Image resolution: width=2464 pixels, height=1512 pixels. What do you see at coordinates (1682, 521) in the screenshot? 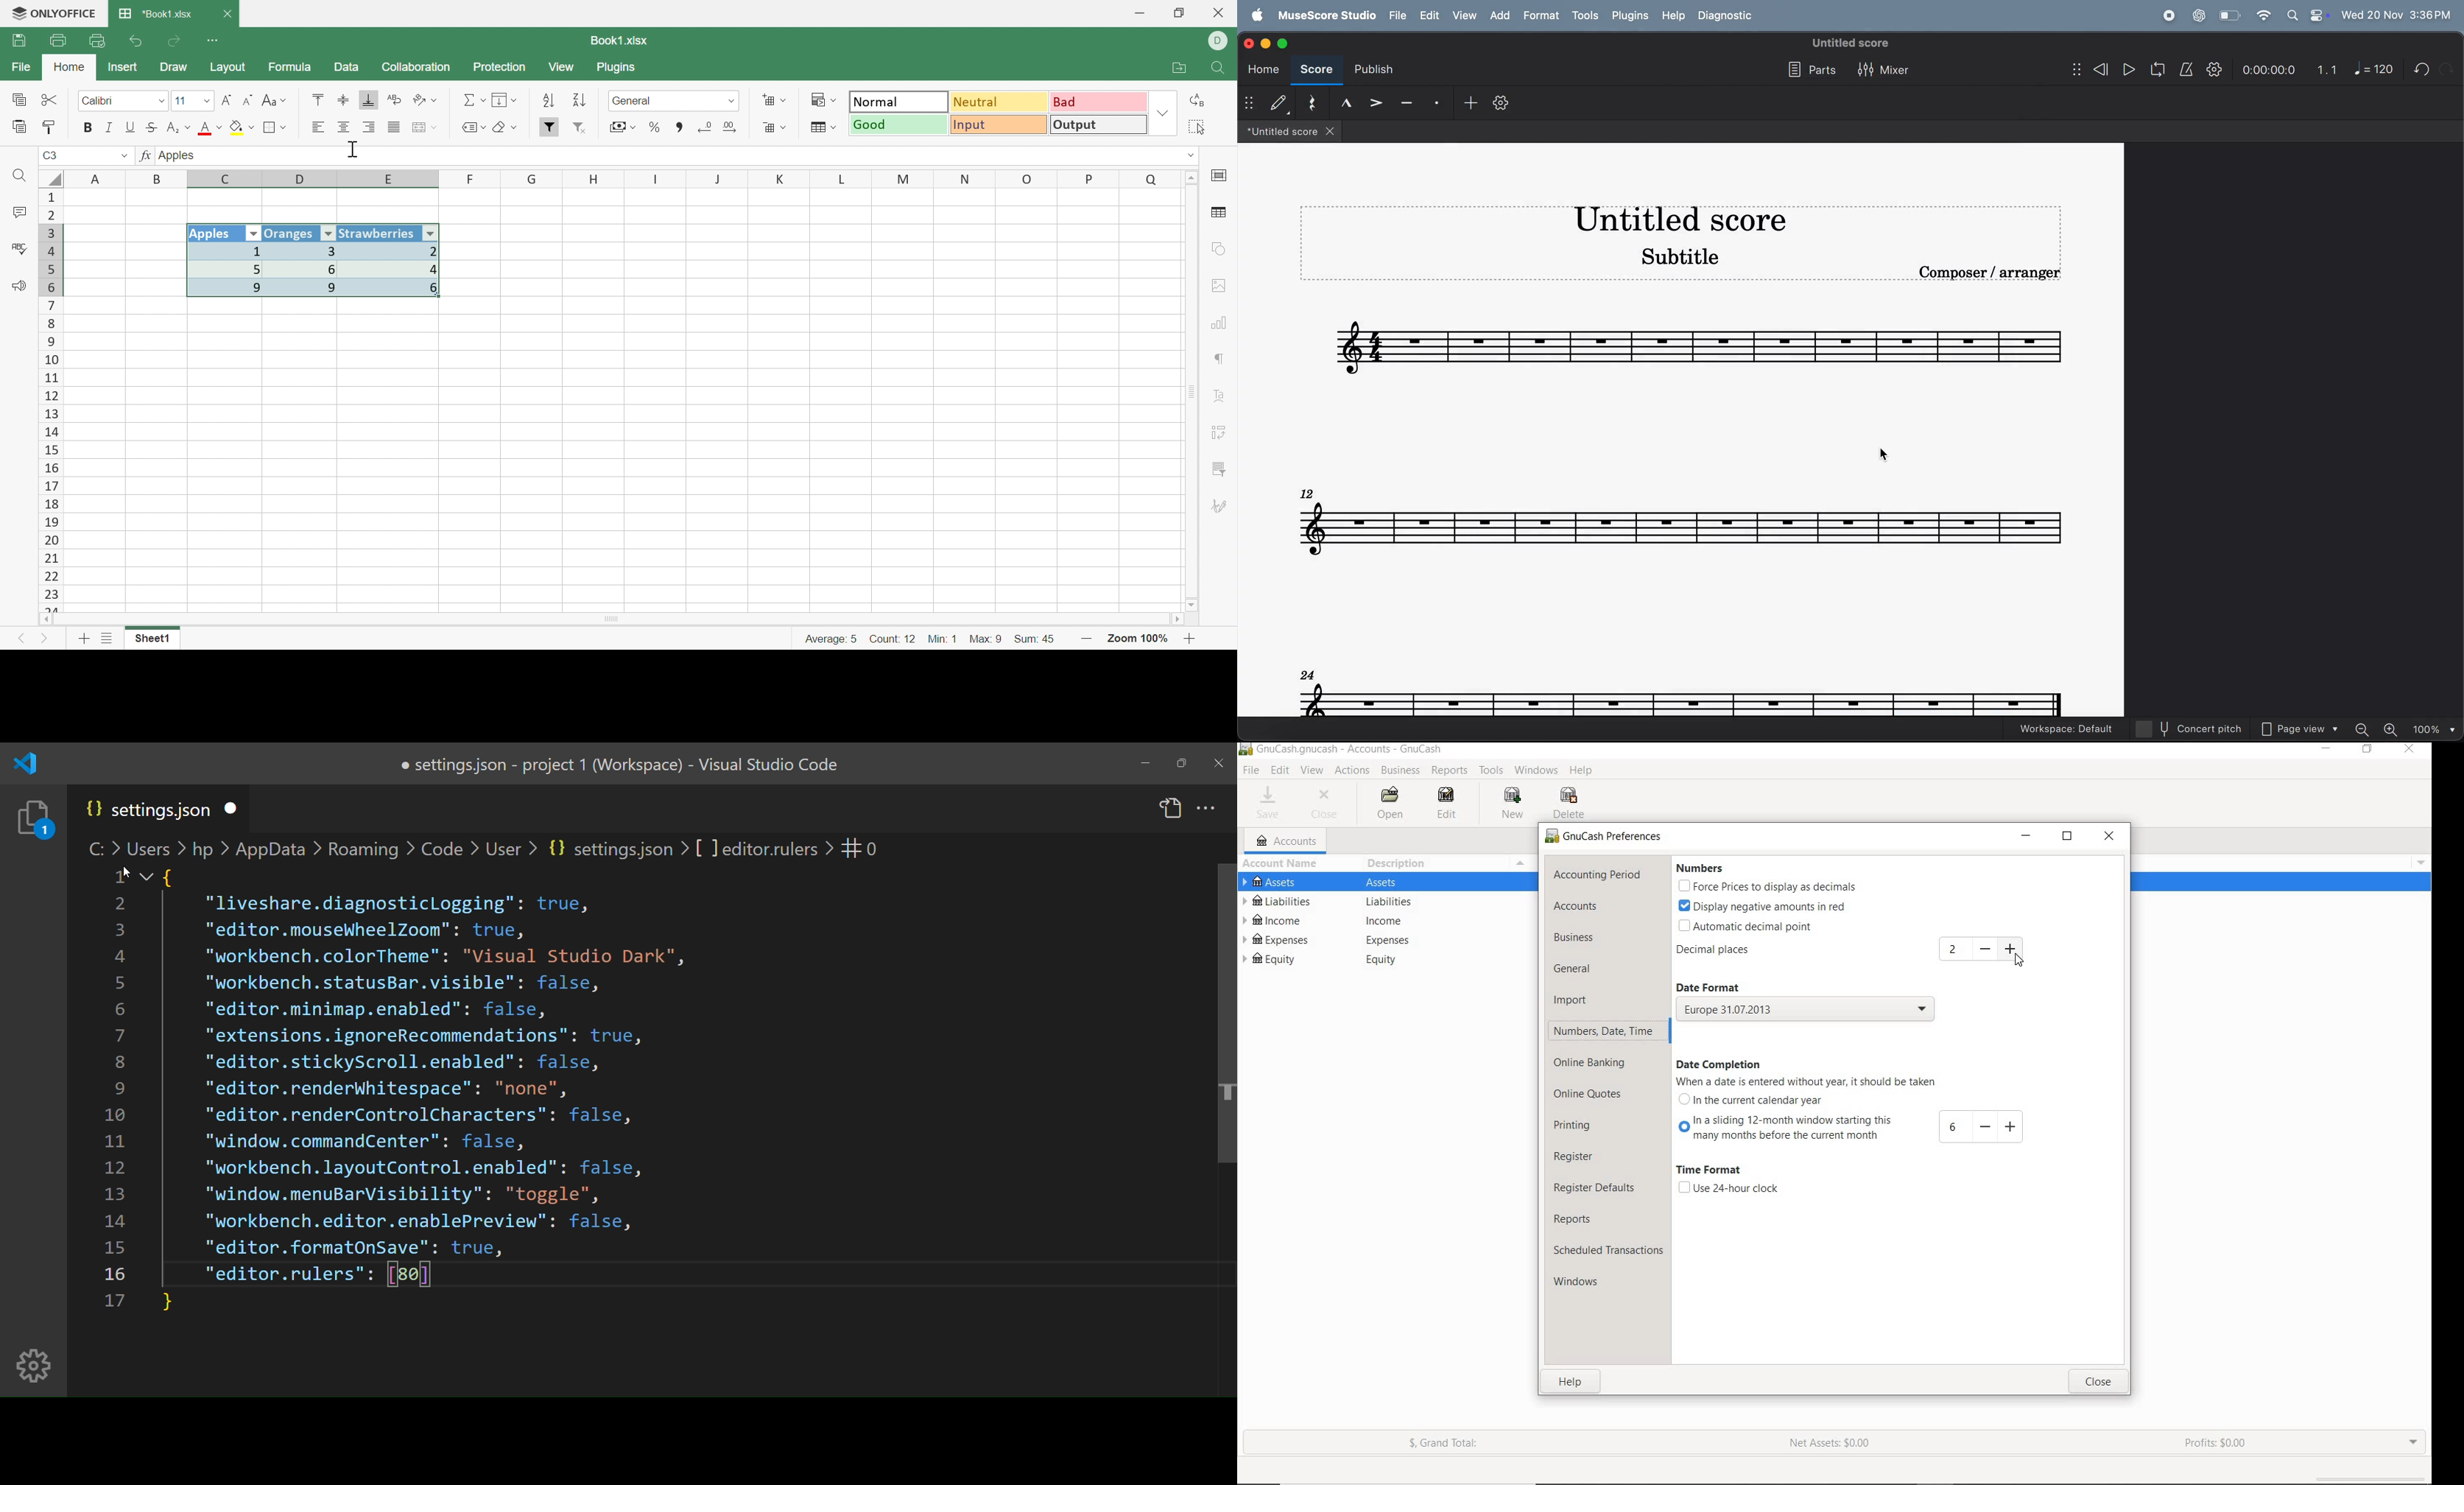
I see `notes` at bounding box center [1682, 521].